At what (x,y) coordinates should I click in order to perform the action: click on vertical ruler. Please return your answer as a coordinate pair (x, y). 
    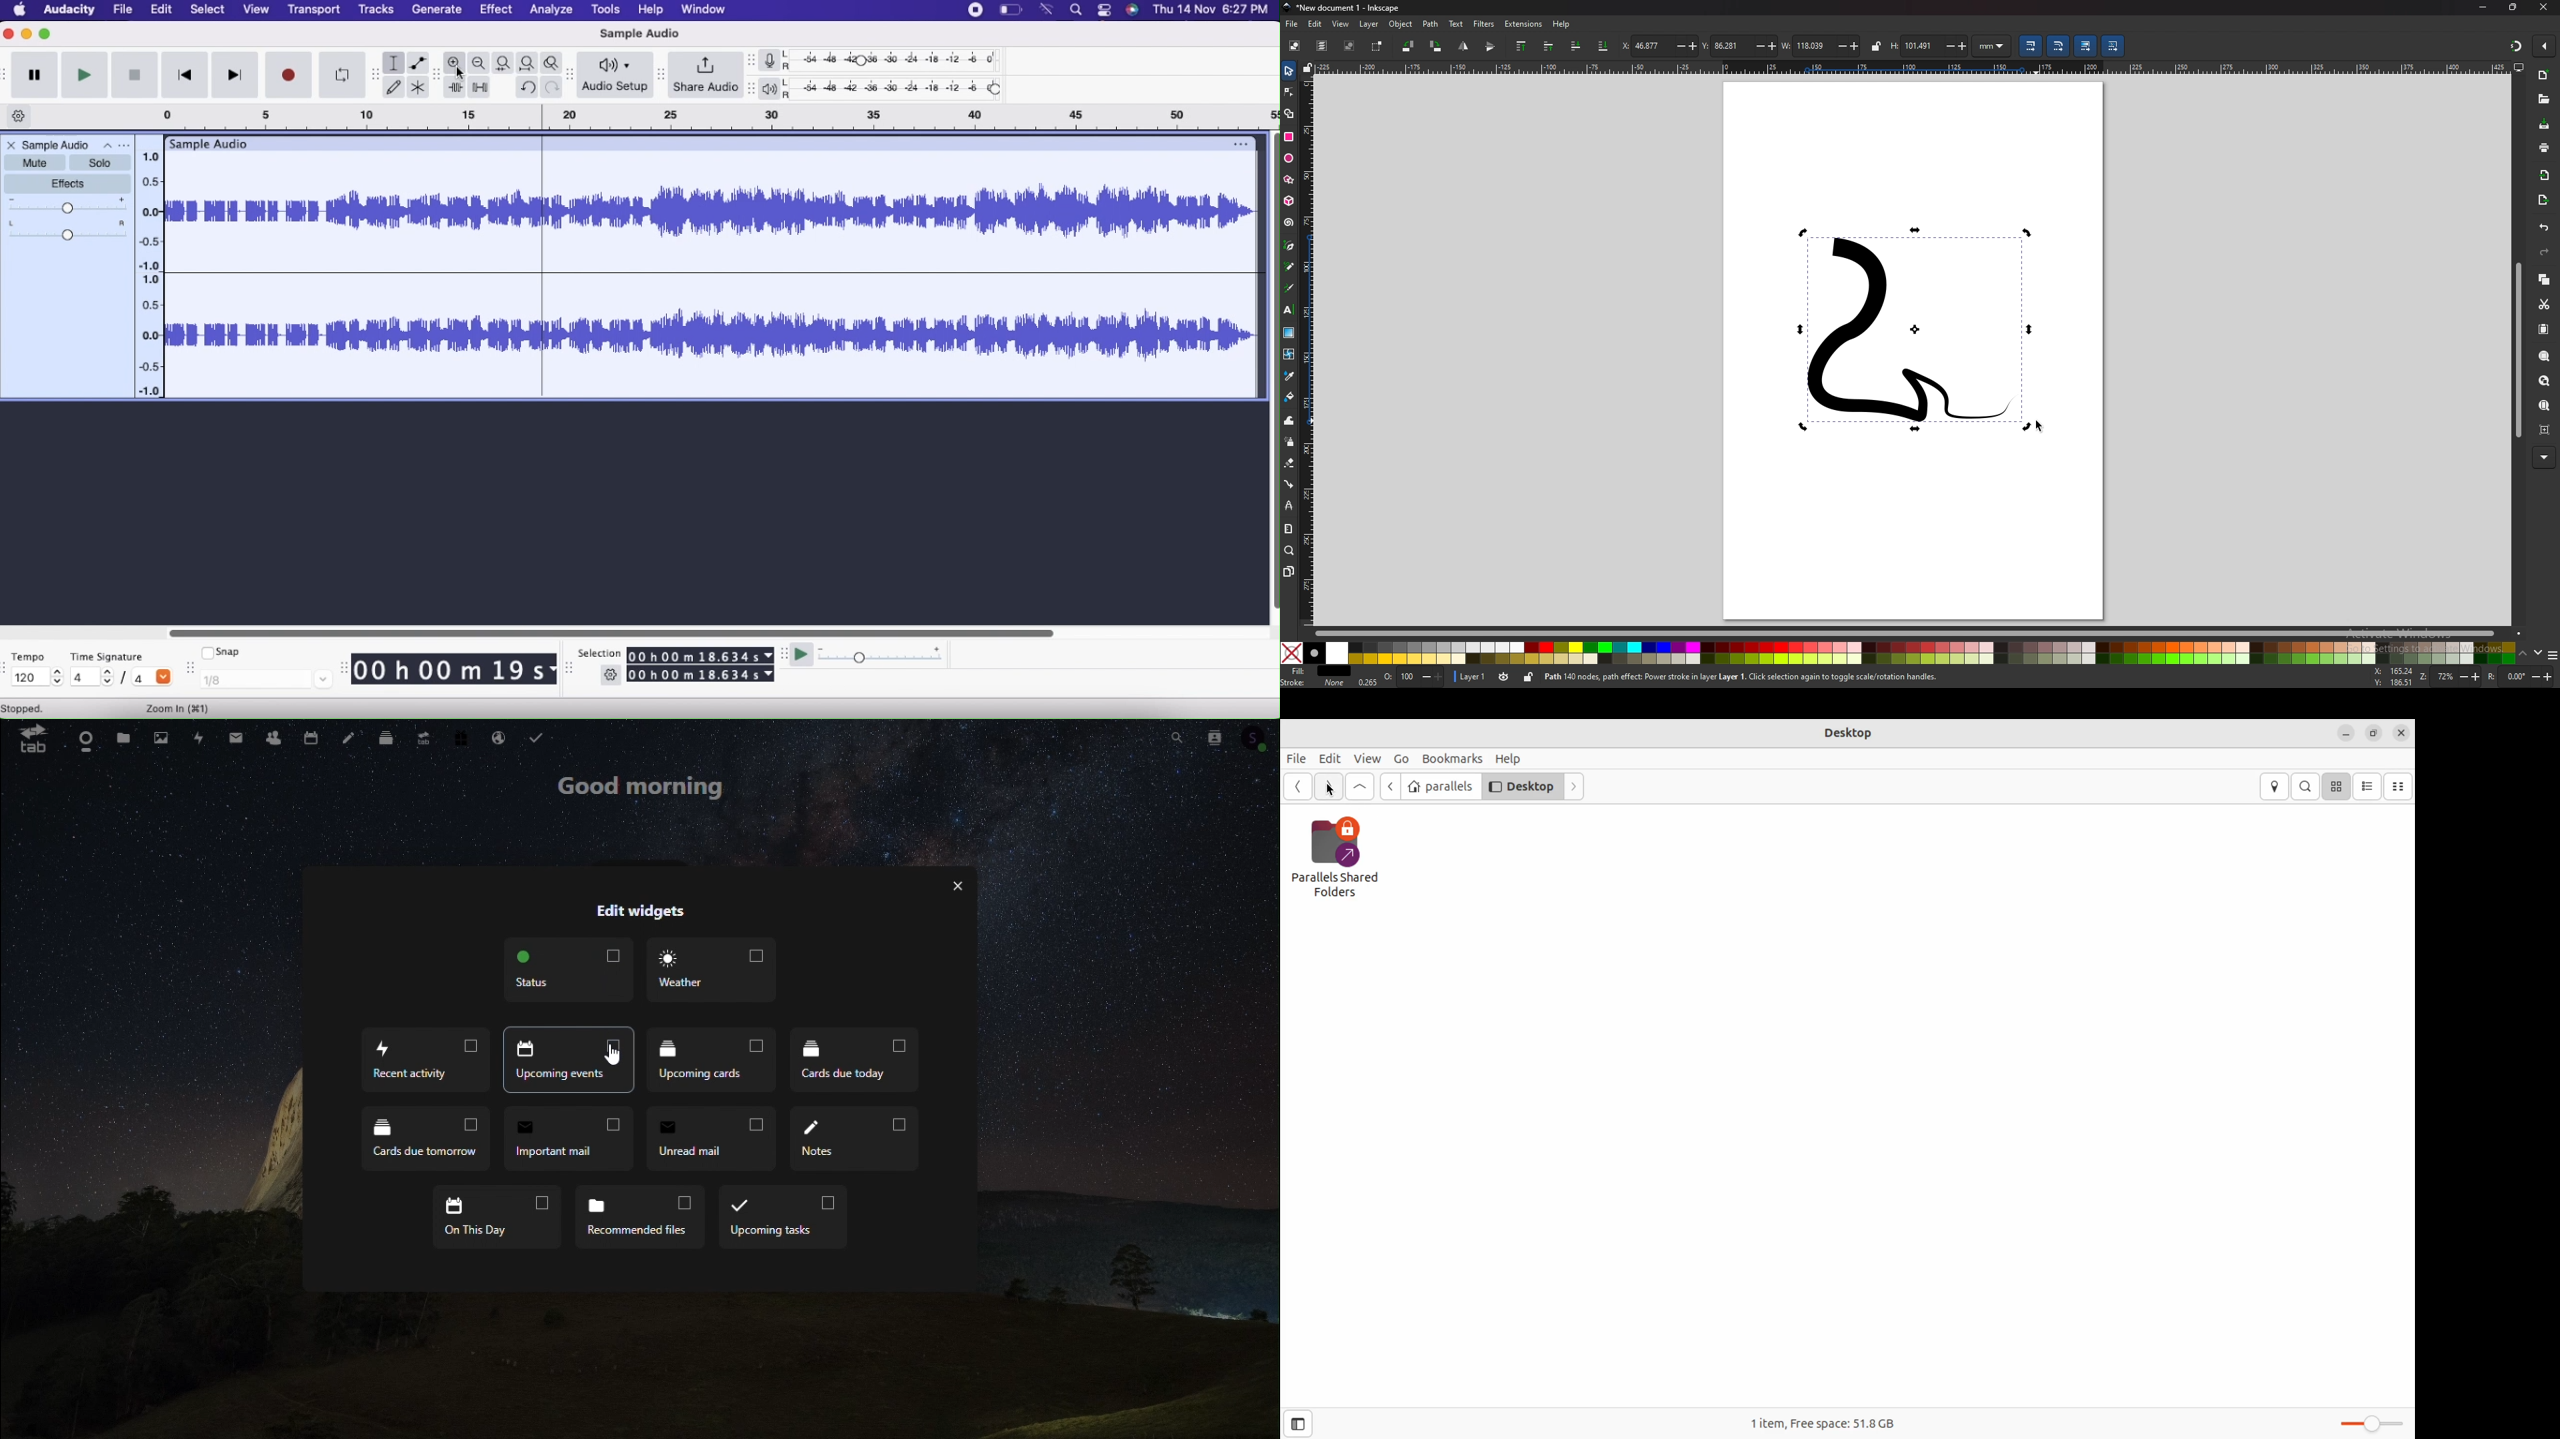
    Looking at the image, I should click on (1309, 352).